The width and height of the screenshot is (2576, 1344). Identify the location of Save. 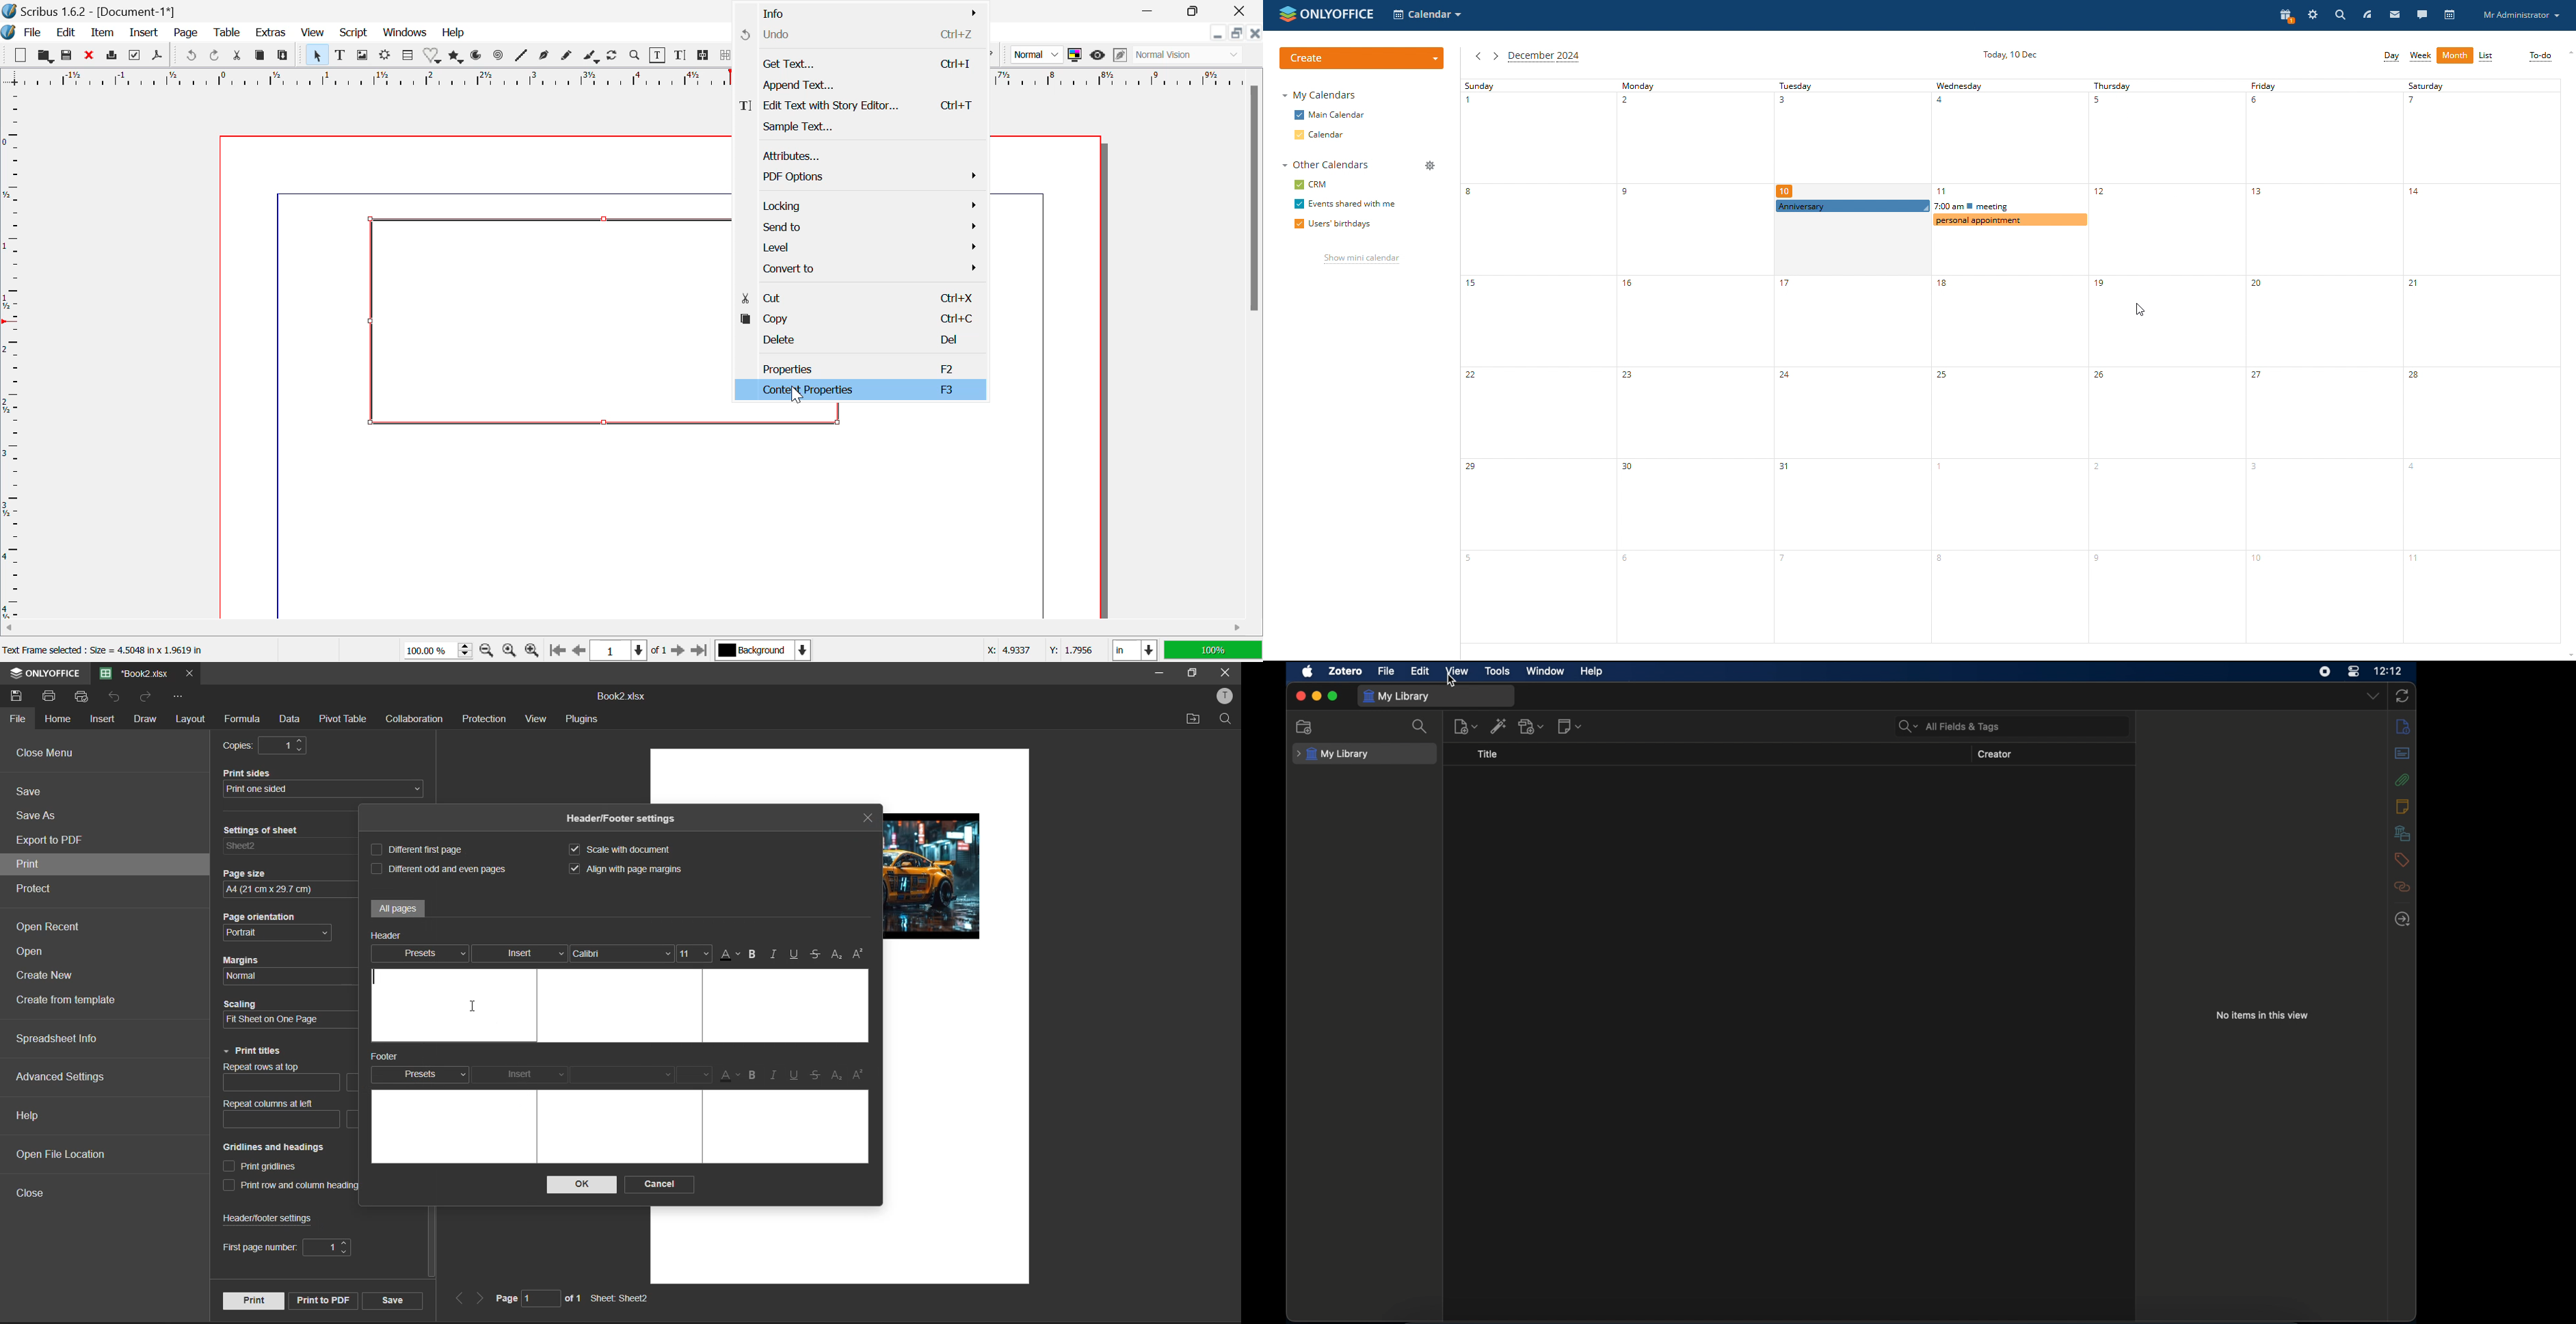
(66, 55).